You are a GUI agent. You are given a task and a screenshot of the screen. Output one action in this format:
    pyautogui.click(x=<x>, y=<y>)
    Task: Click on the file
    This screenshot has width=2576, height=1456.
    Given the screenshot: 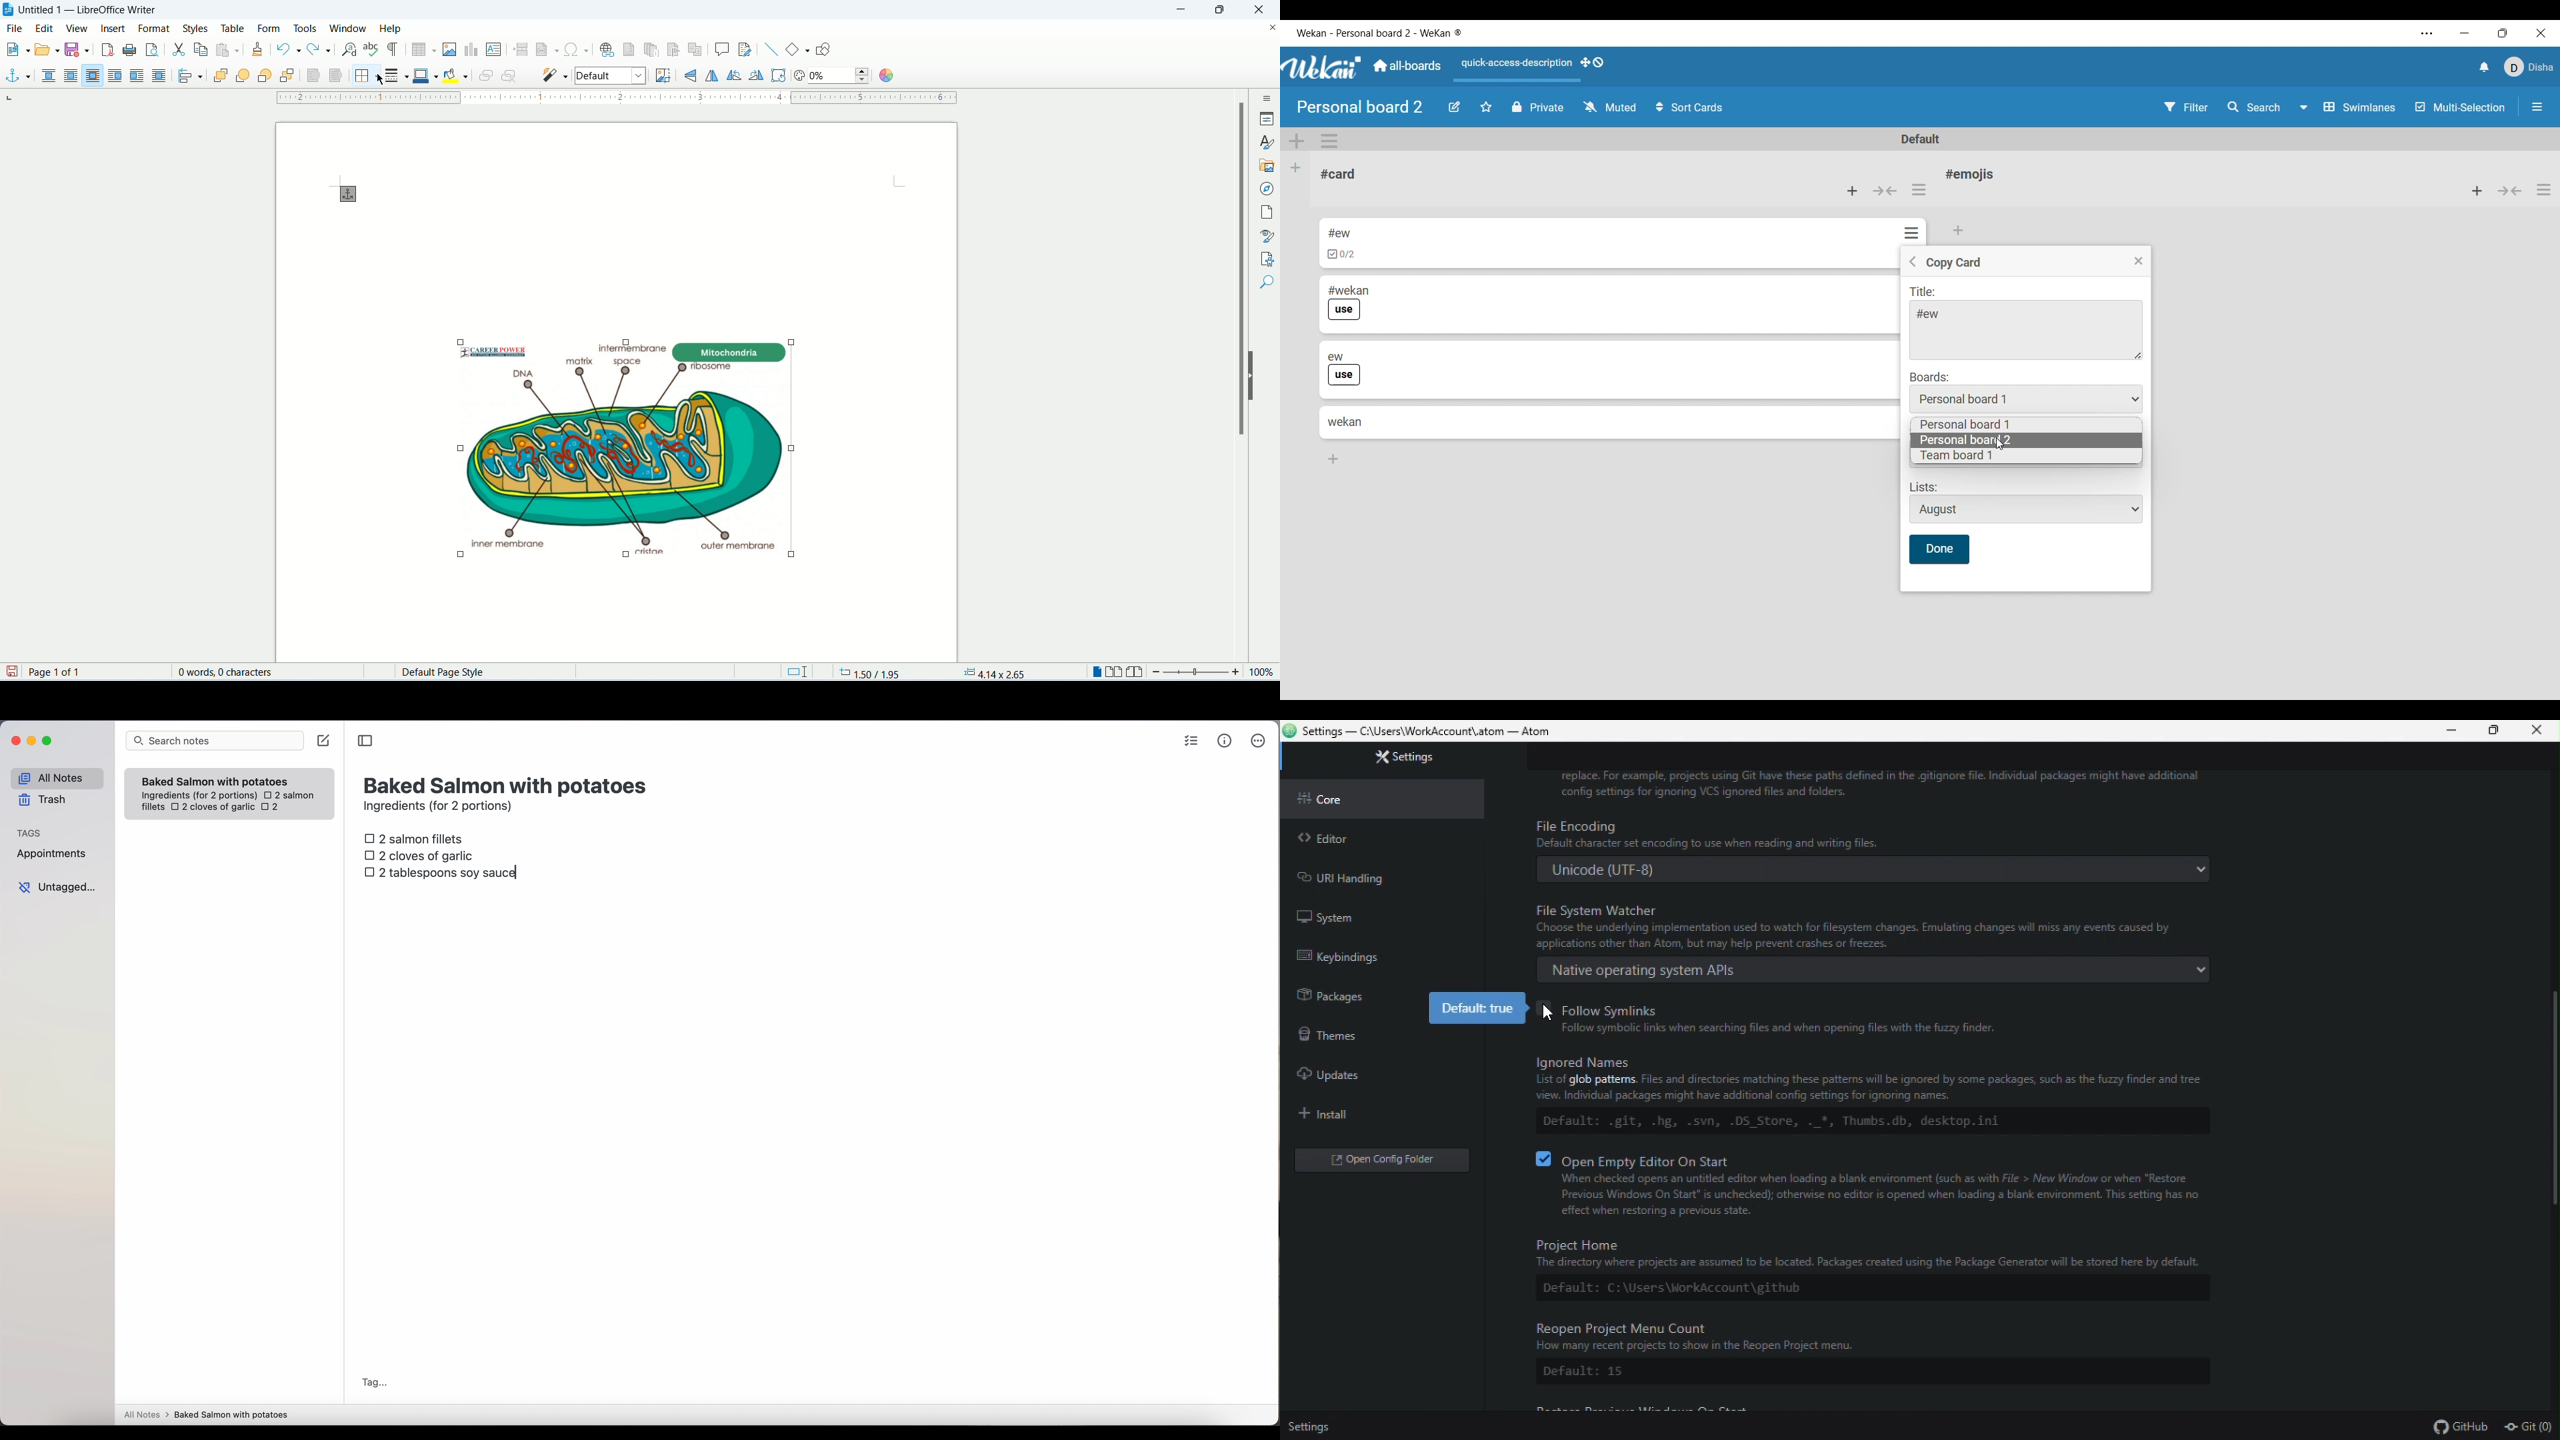 What is the action you would take?
    pyautogui.click(x=16, y=27)
    